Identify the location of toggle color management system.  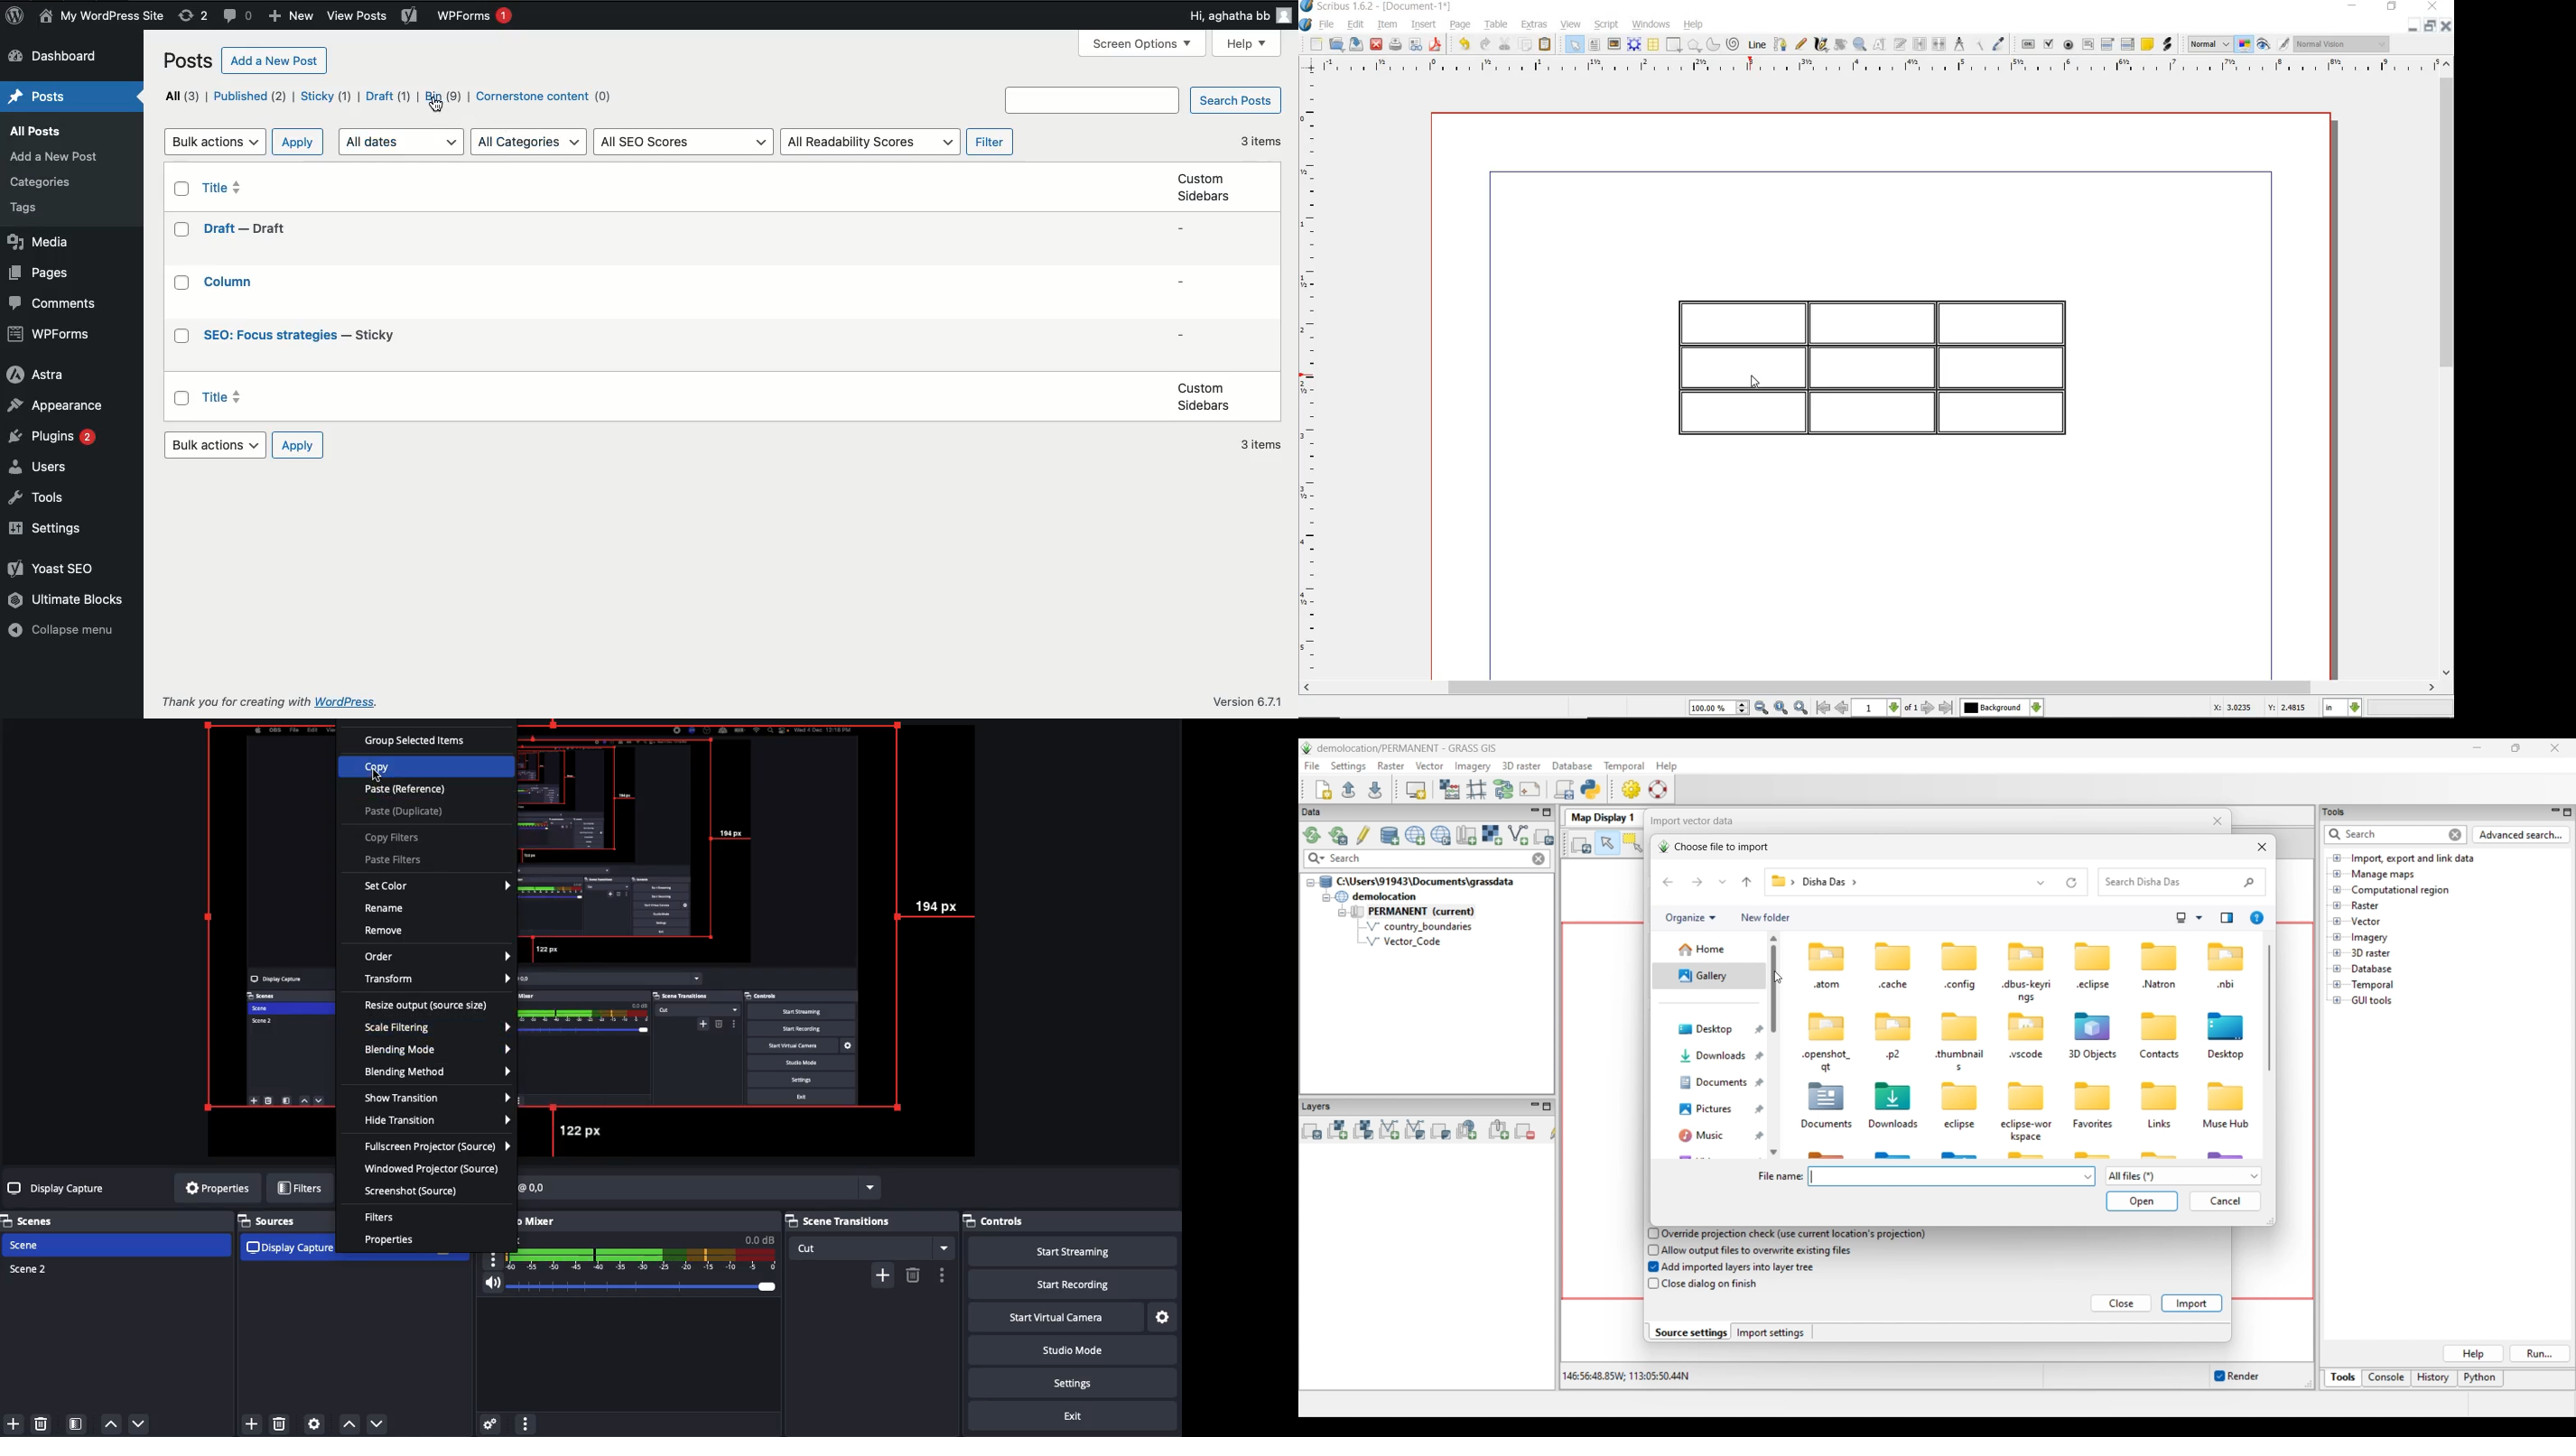
(2242, 43).